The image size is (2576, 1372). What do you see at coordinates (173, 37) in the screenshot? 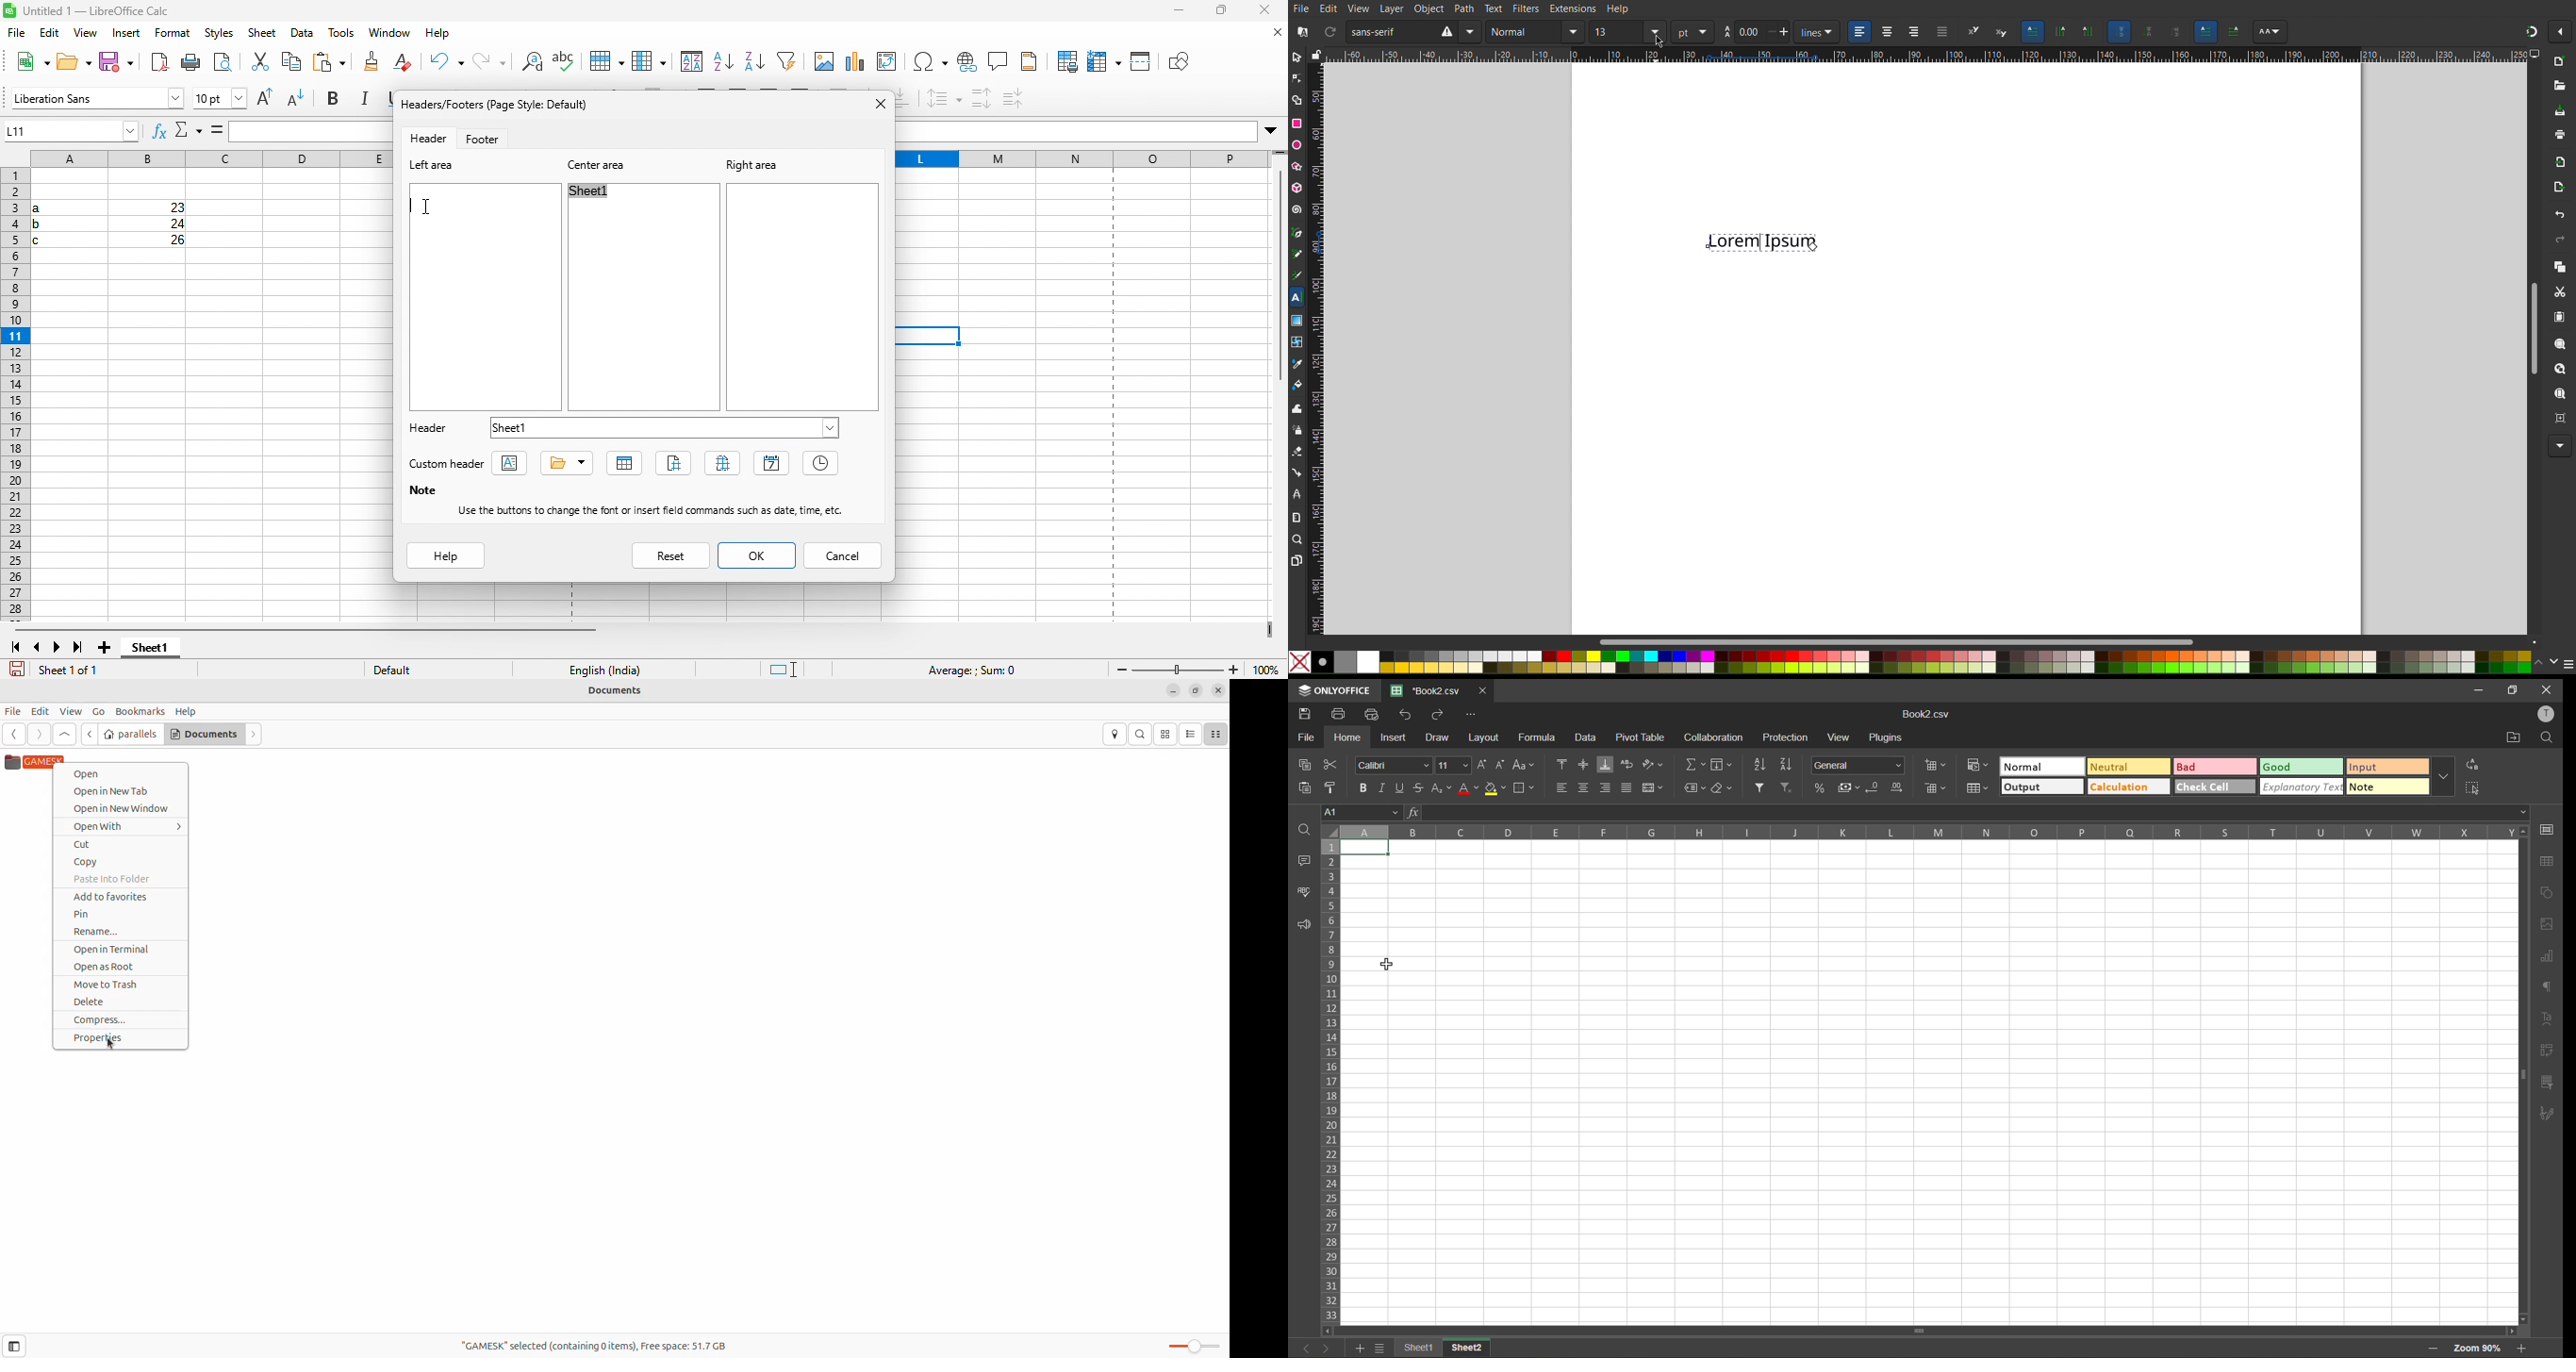
I see `format` at bounding box center [173, 37].